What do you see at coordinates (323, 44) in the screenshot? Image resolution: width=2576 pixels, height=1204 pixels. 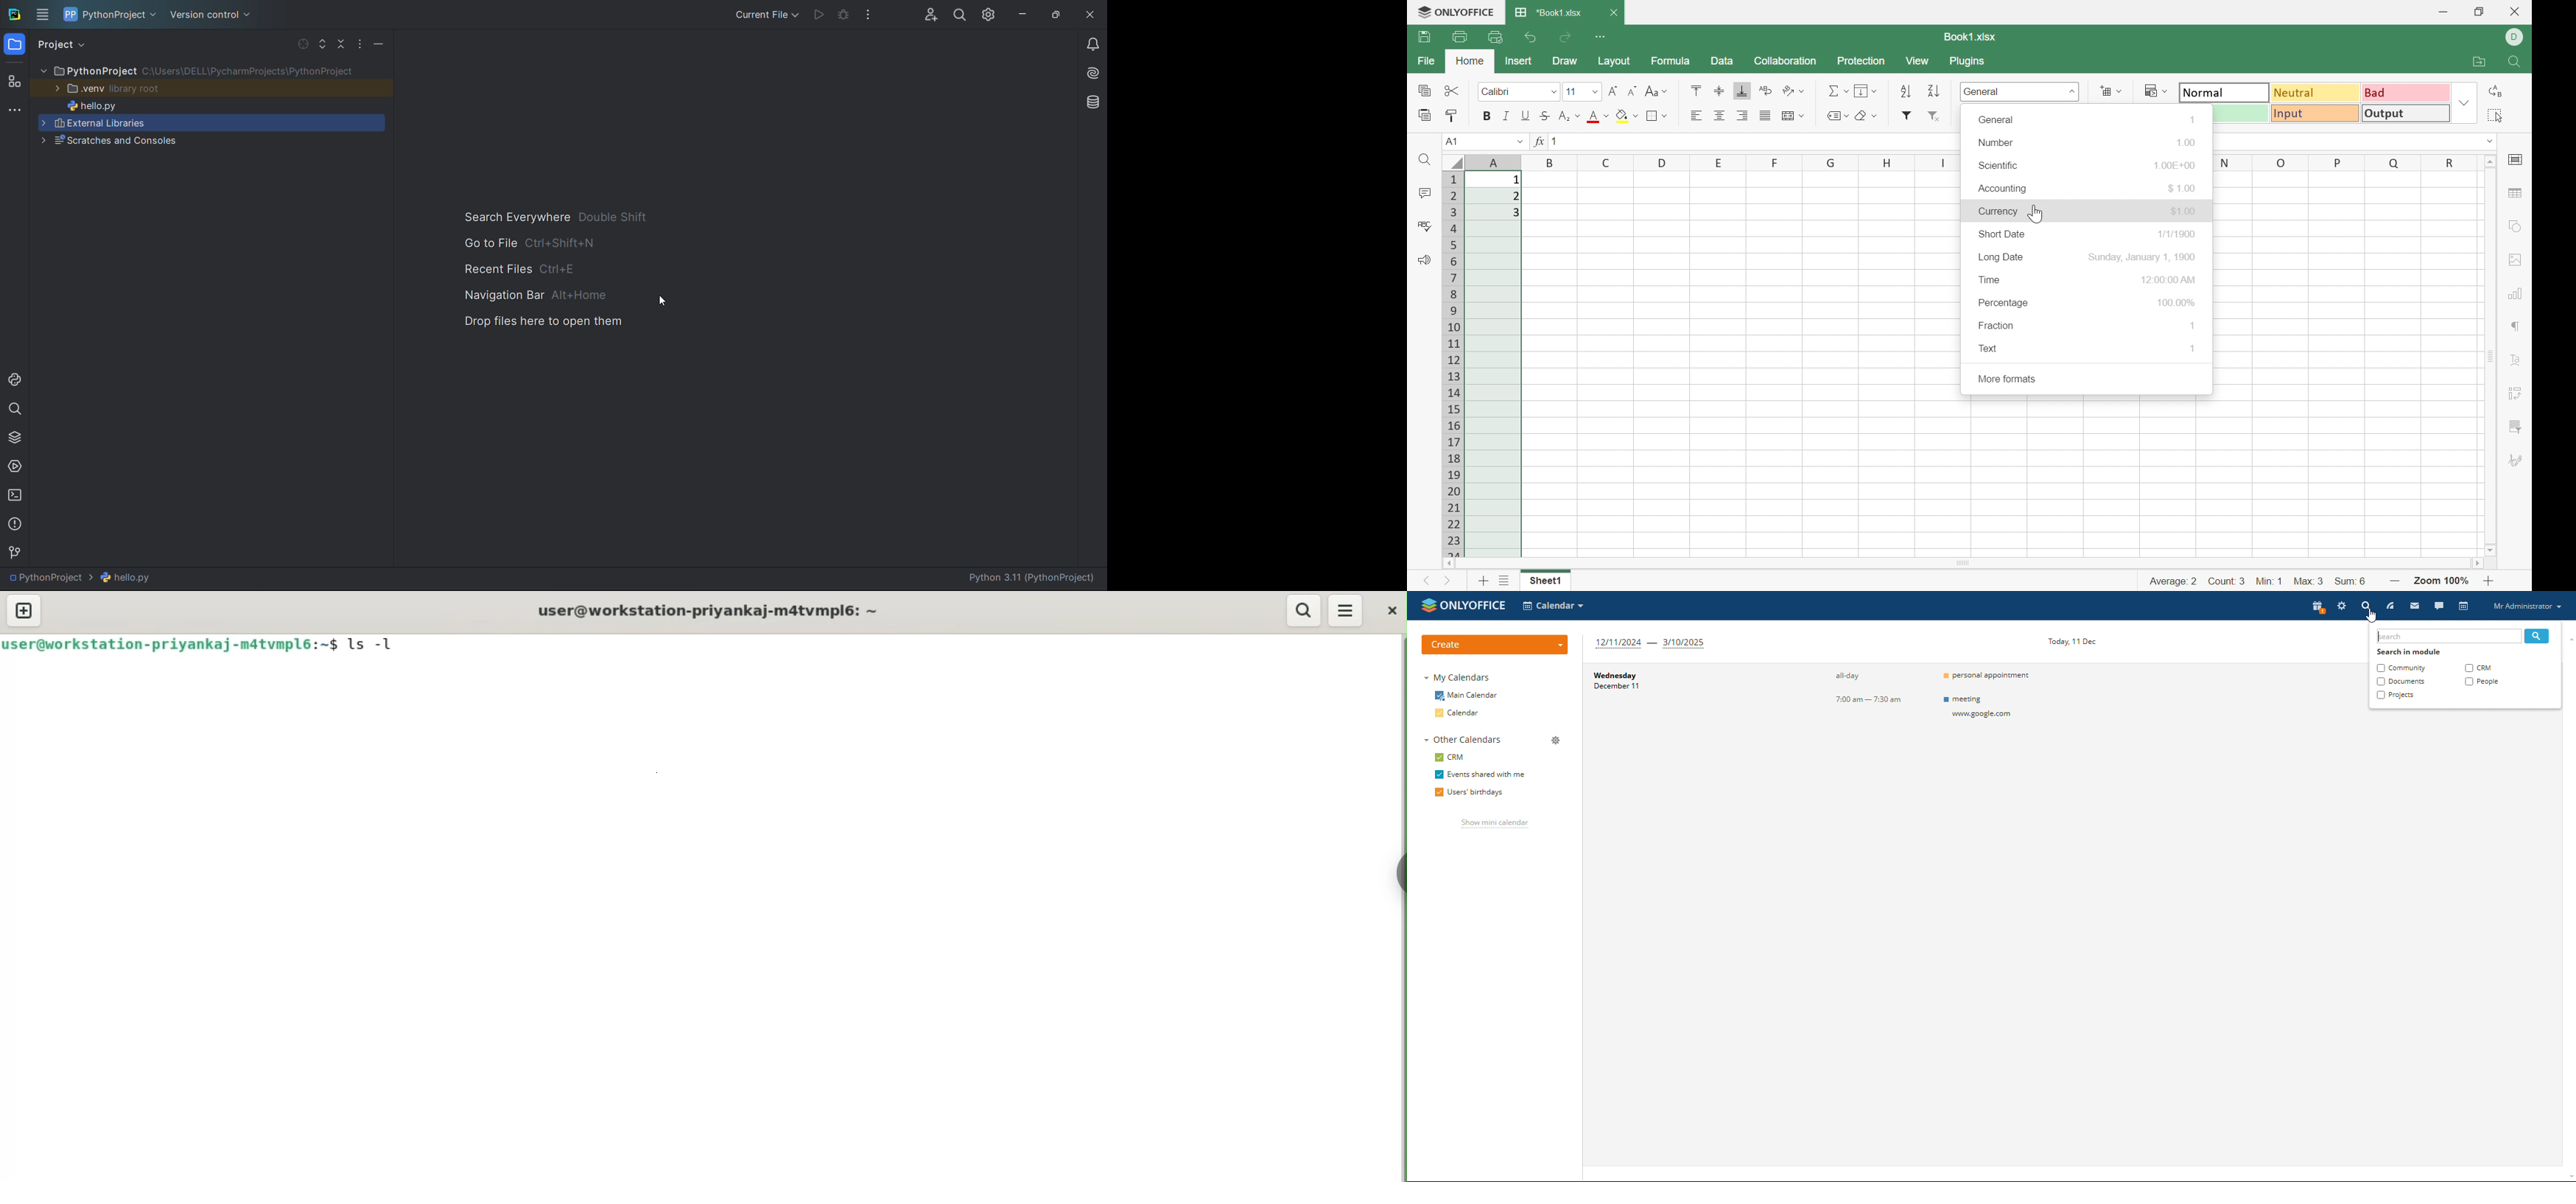 I see `expand file` at bounding box center [323, 44].